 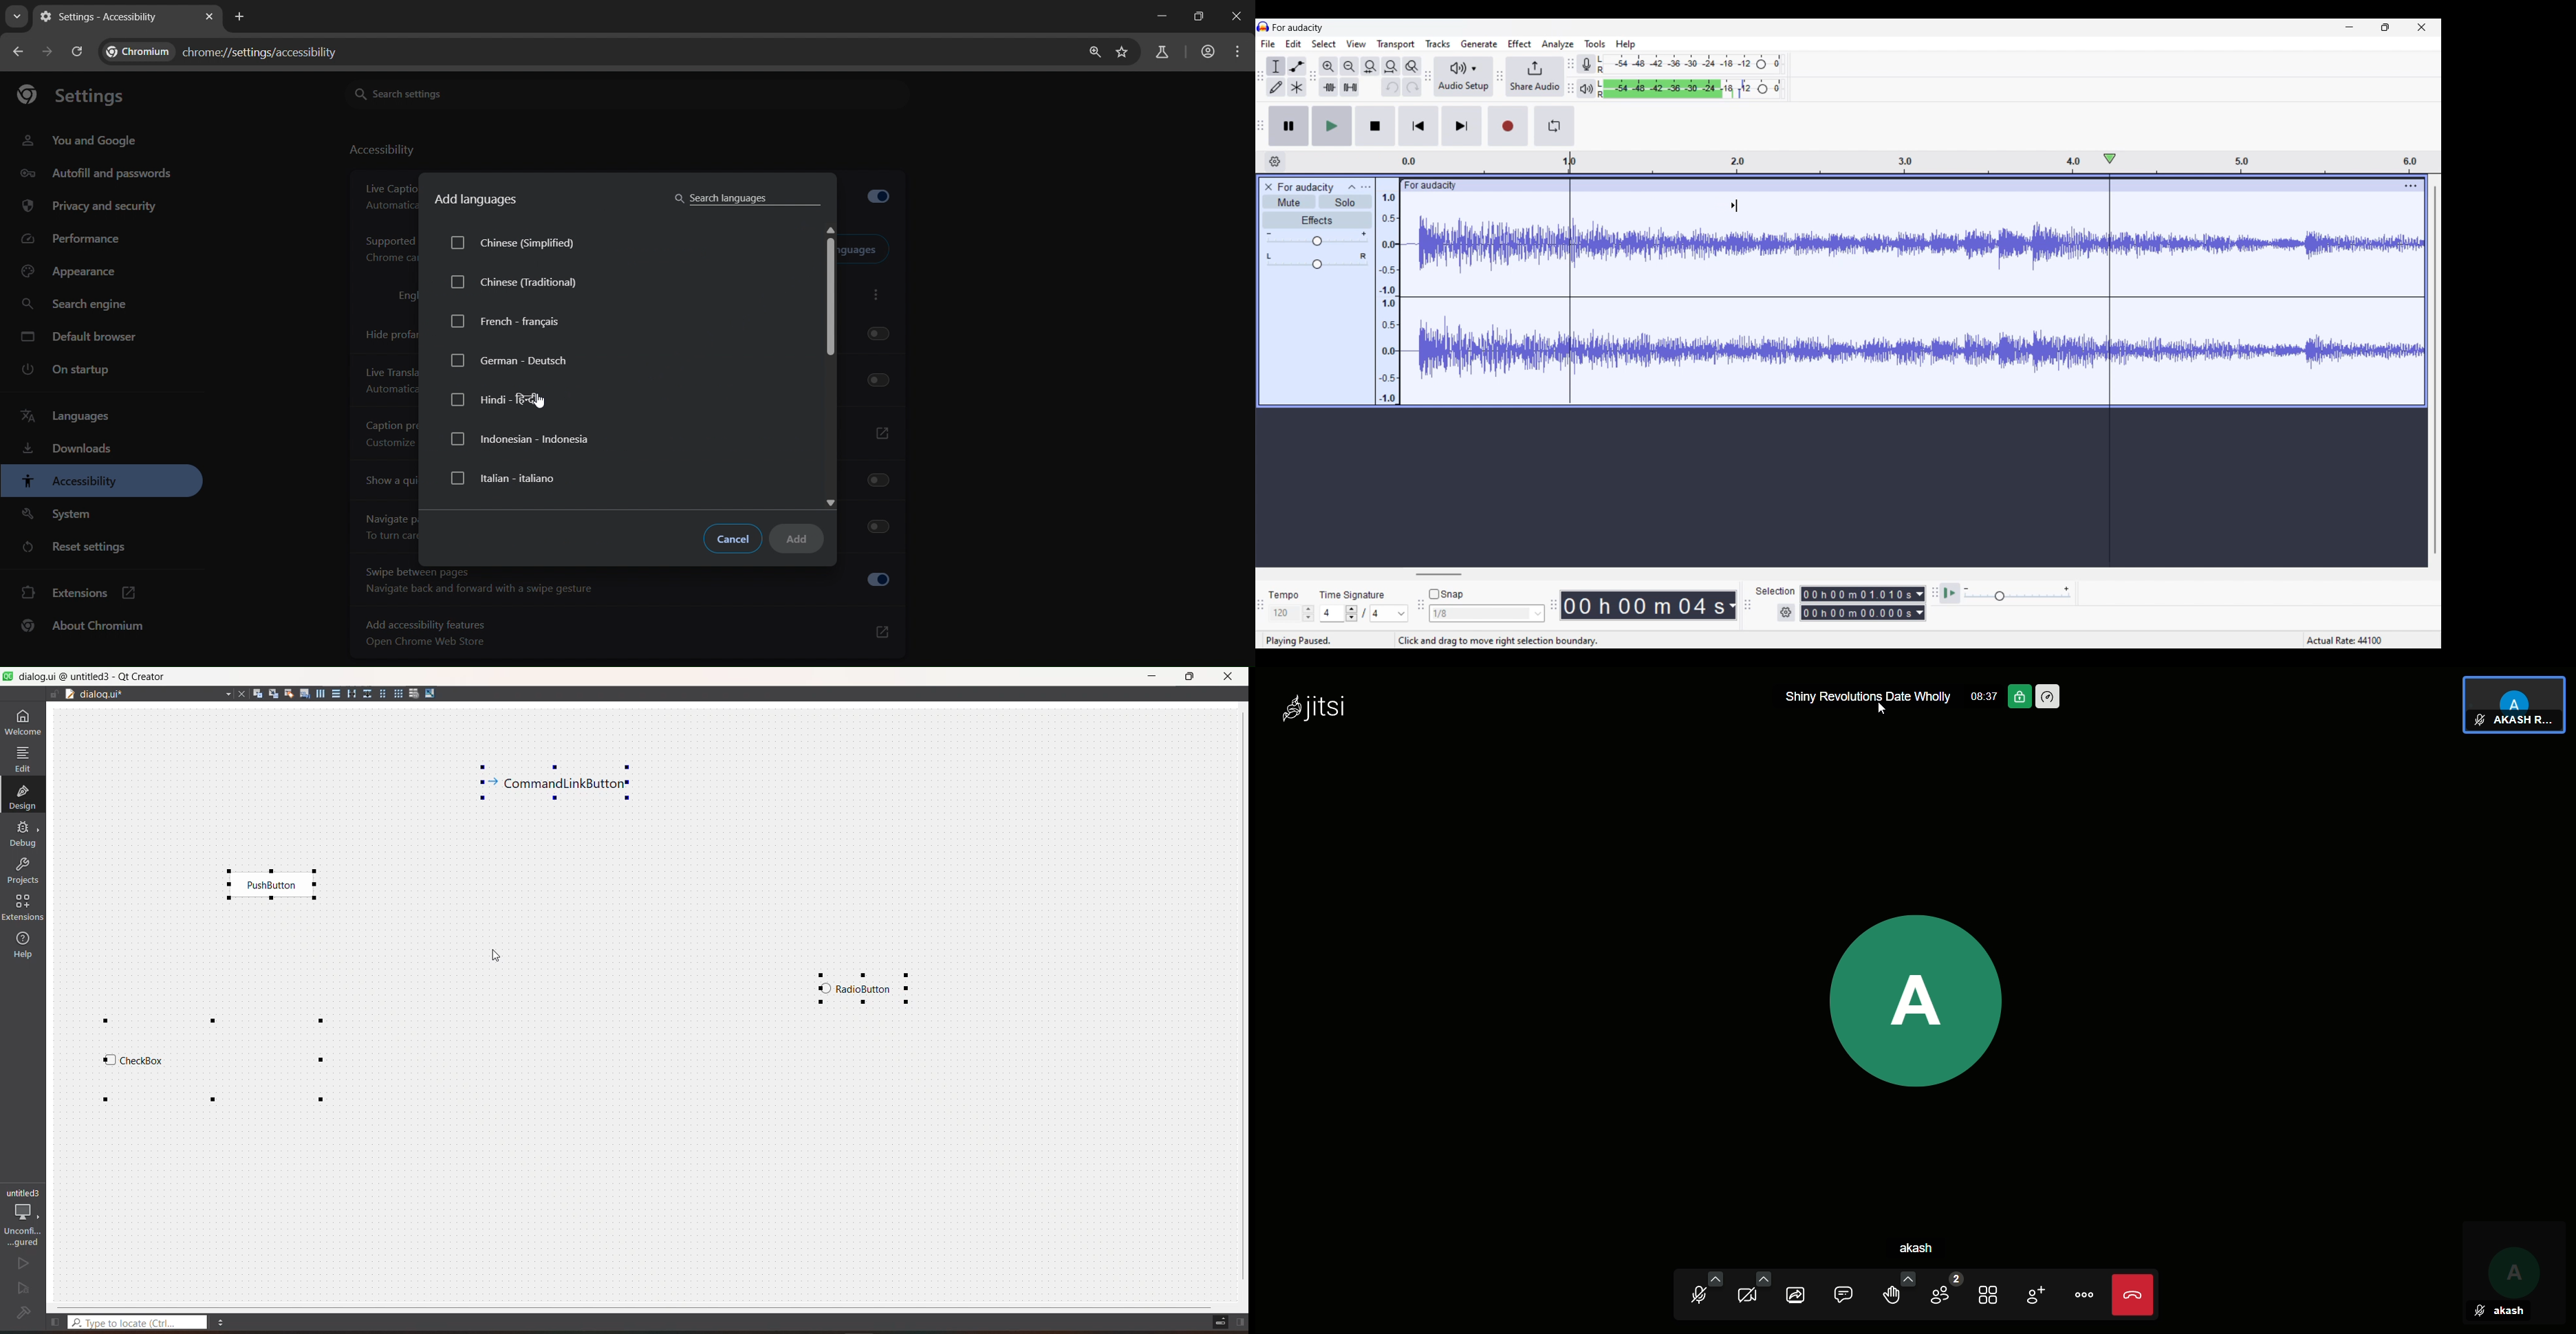 I want to click on Zoom out, so click(x=1350, y=66).